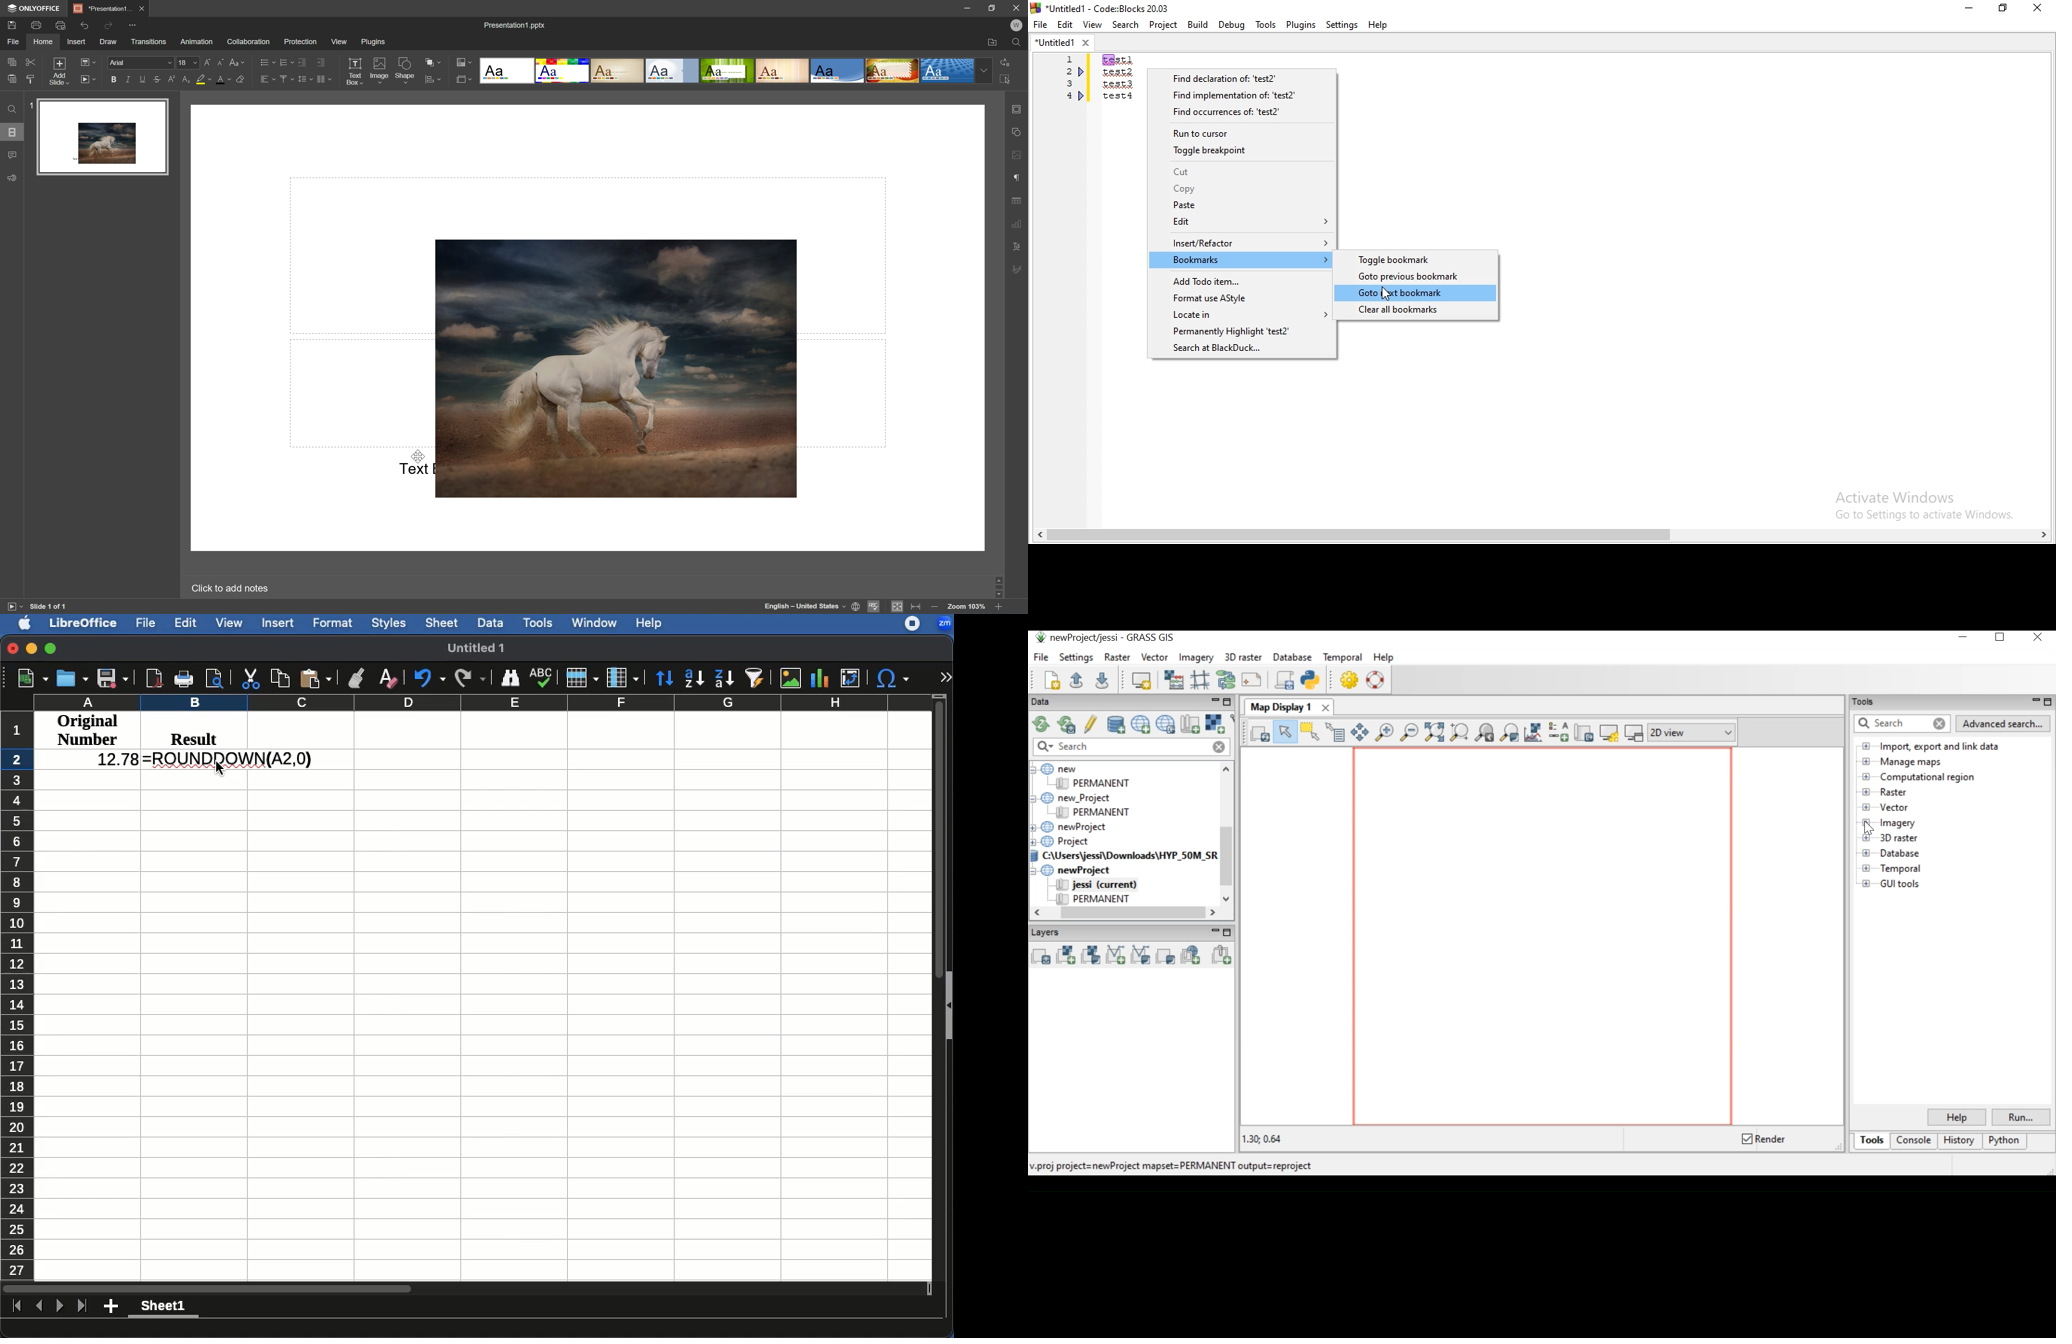  I want to click on Sort, so click(663, 679).